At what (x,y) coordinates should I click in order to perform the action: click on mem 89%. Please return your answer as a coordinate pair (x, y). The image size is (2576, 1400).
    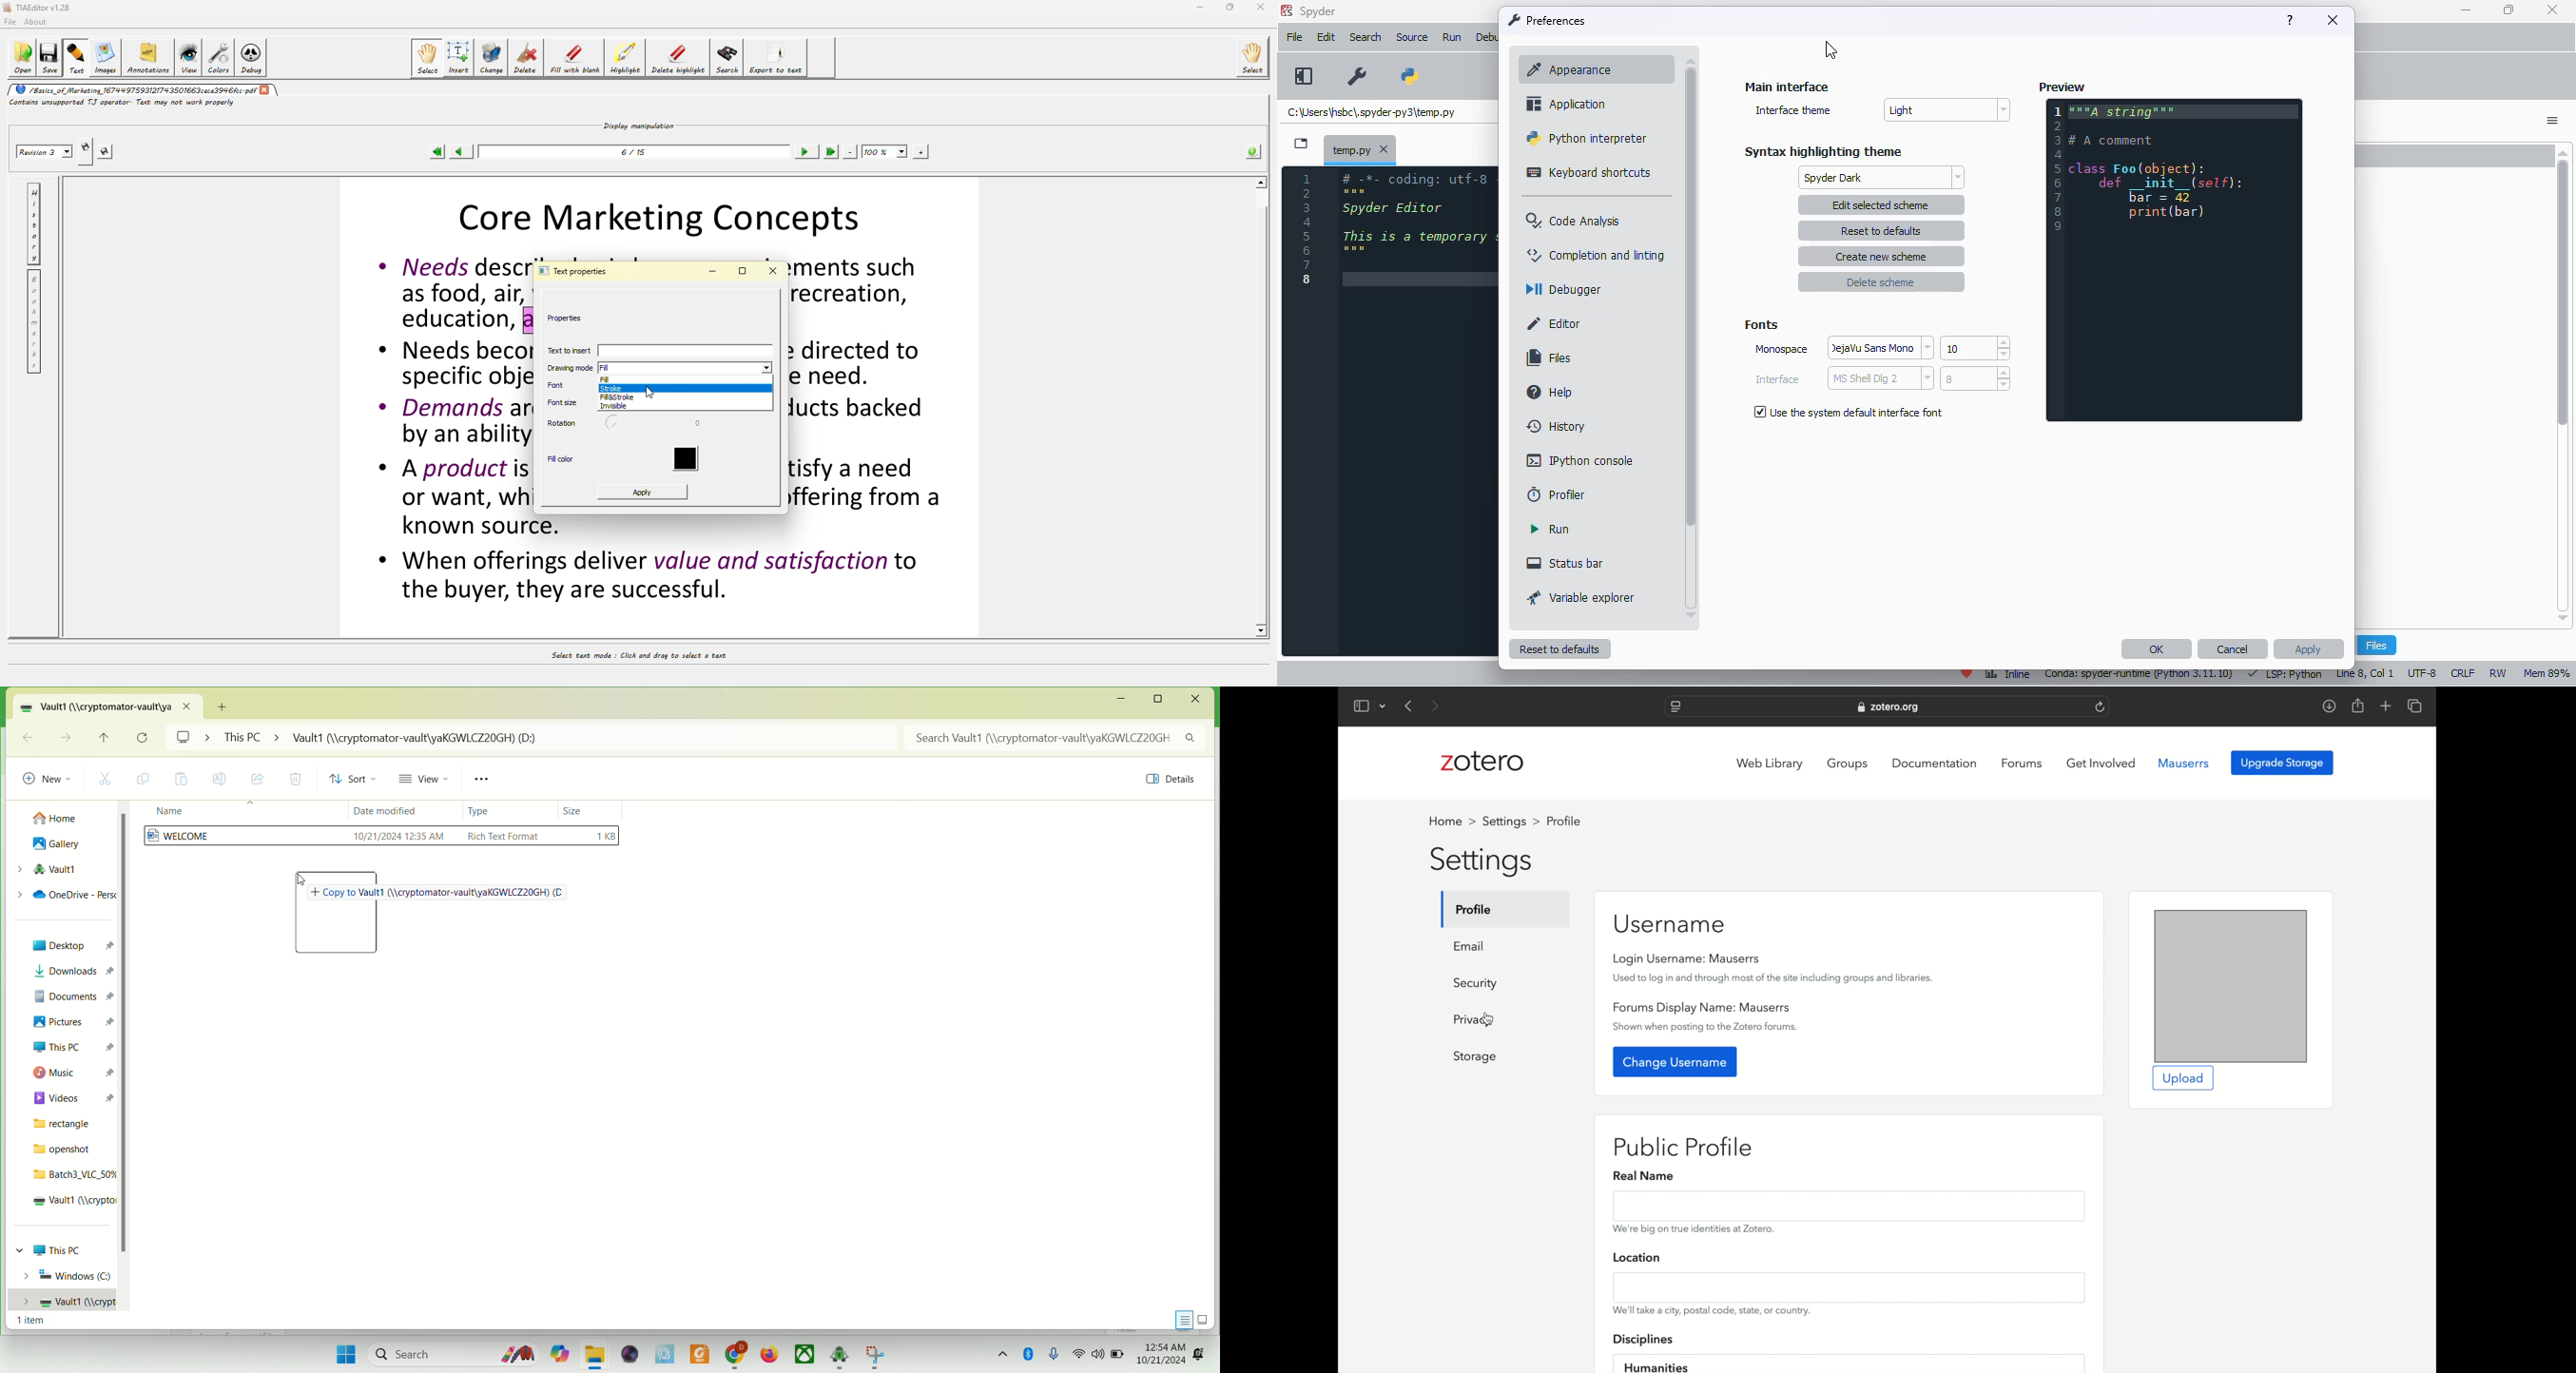
    Looking at the image, I should click on (2547, 674).